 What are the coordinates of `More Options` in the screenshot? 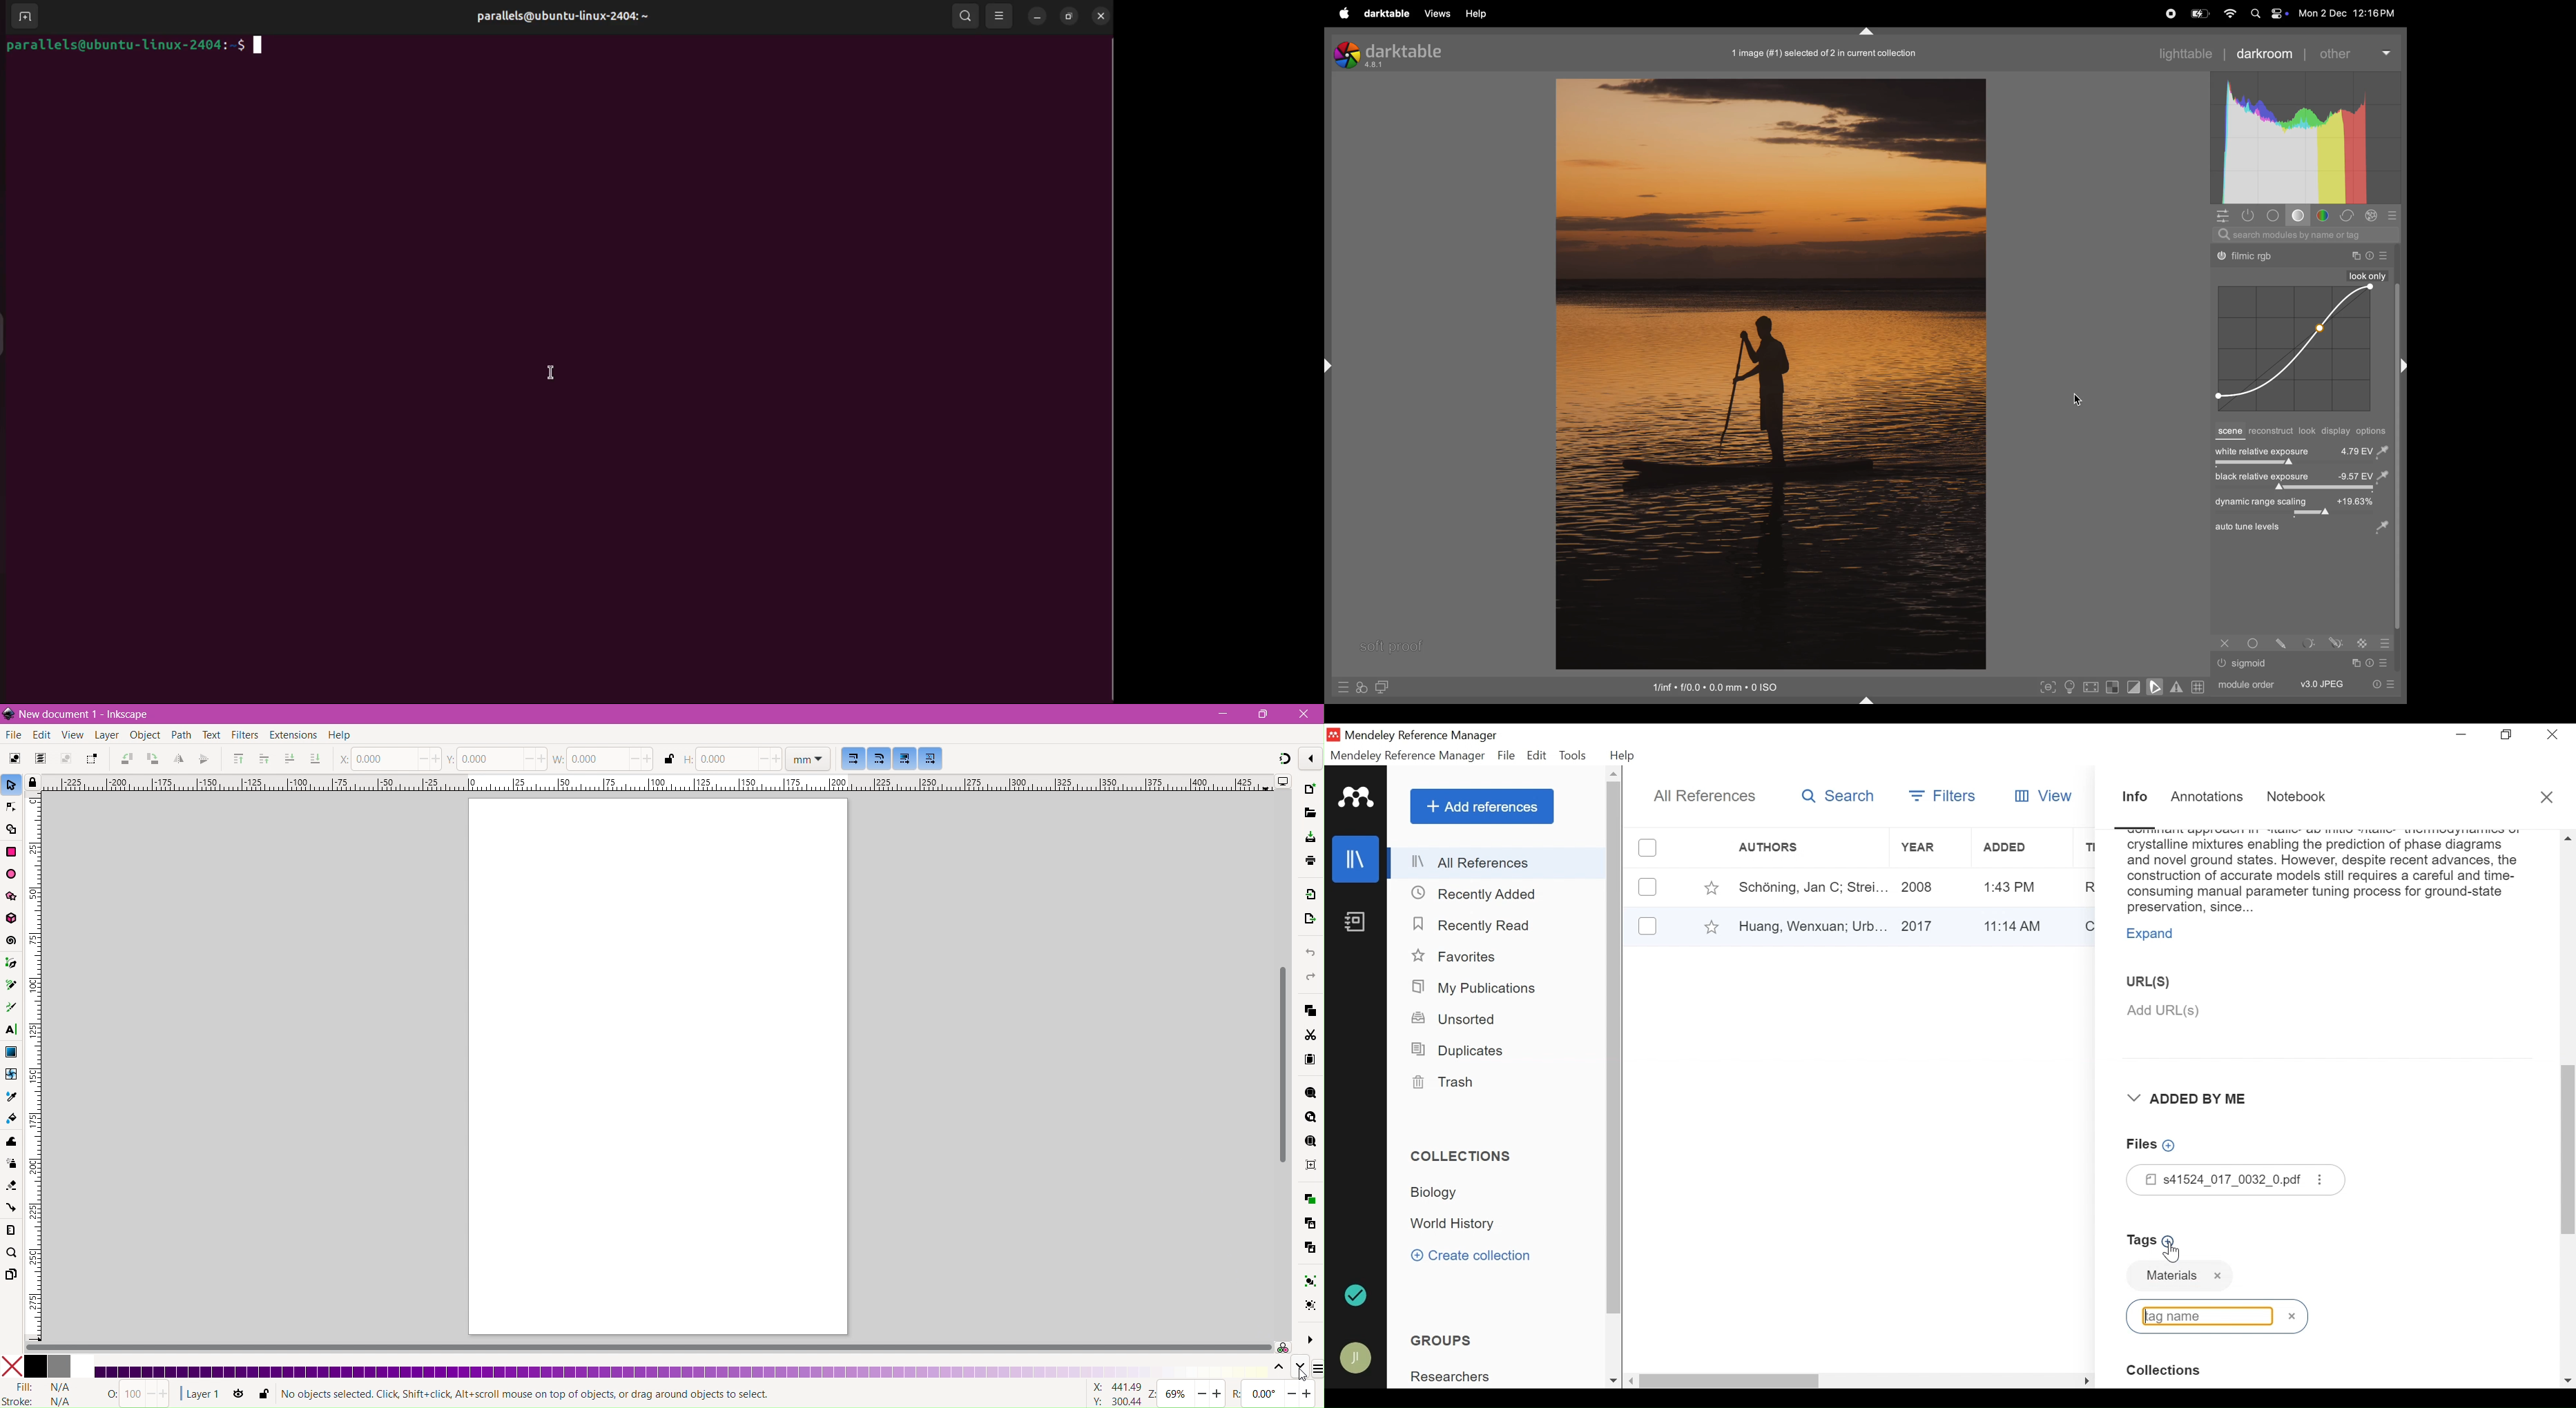 It's located at (1308, 1338).